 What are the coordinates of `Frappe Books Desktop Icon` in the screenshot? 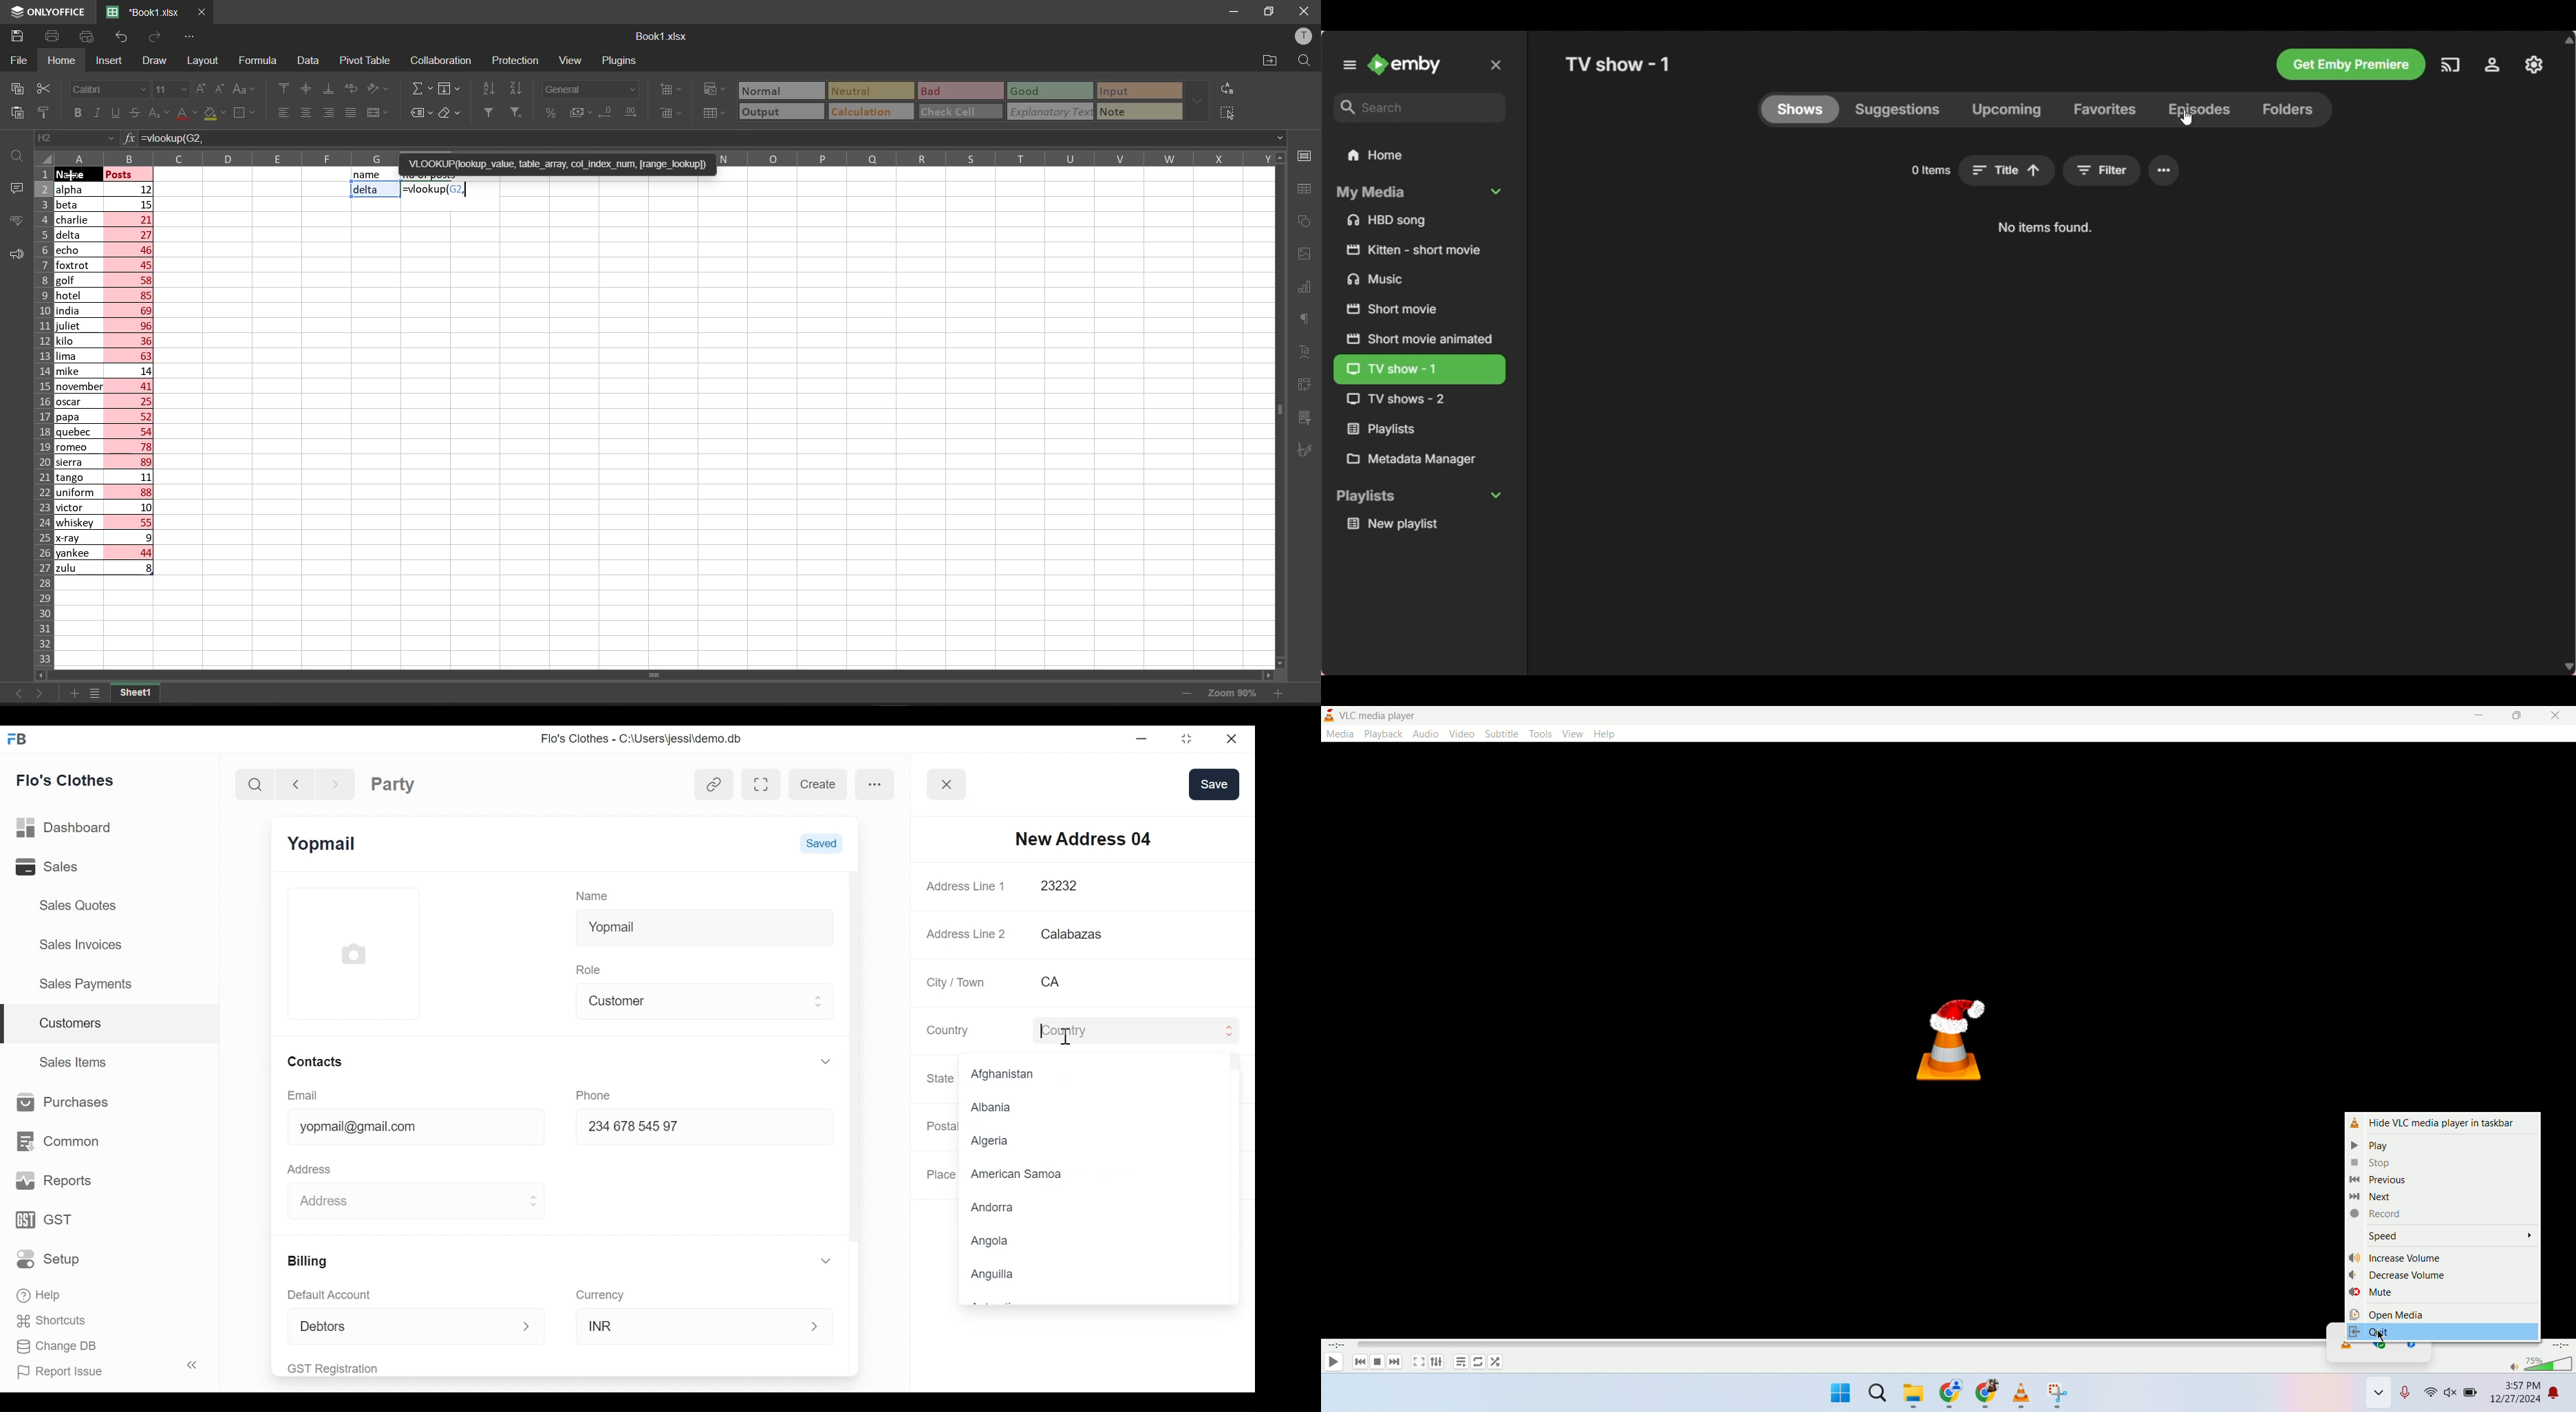 It's located at (16, 740).